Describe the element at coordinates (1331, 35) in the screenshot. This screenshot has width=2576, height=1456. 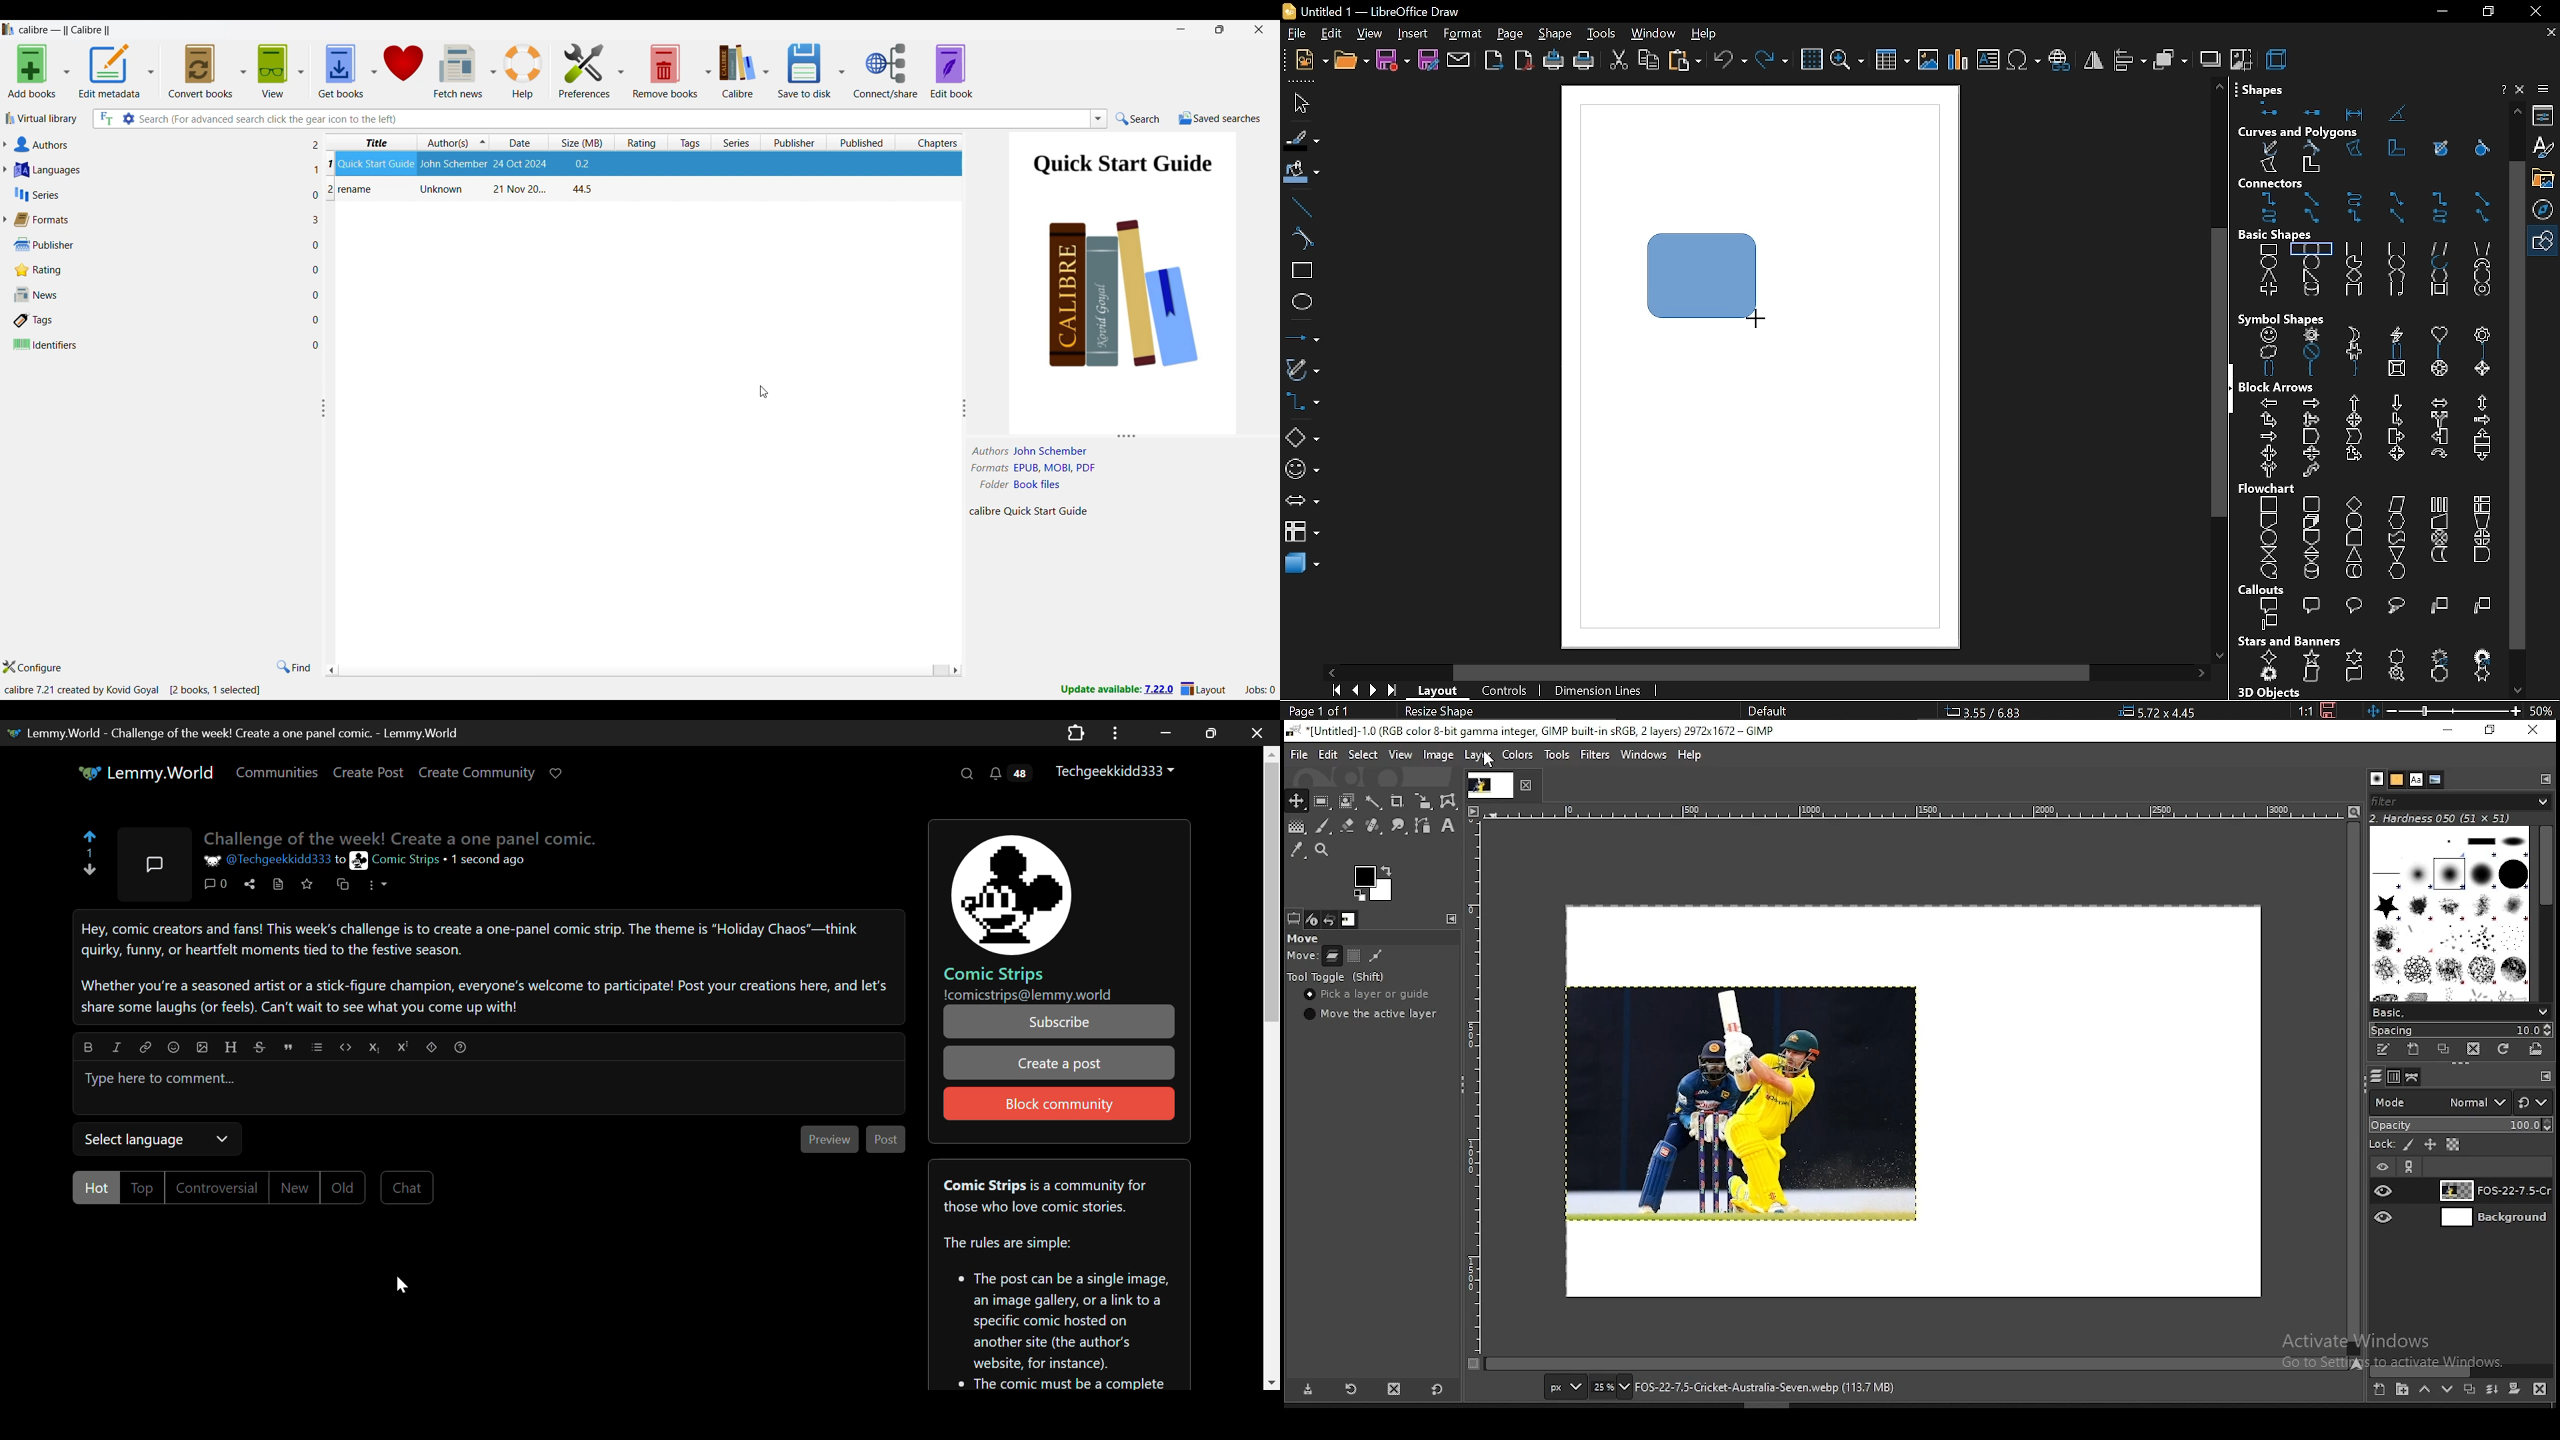
I see `edit` at that location.